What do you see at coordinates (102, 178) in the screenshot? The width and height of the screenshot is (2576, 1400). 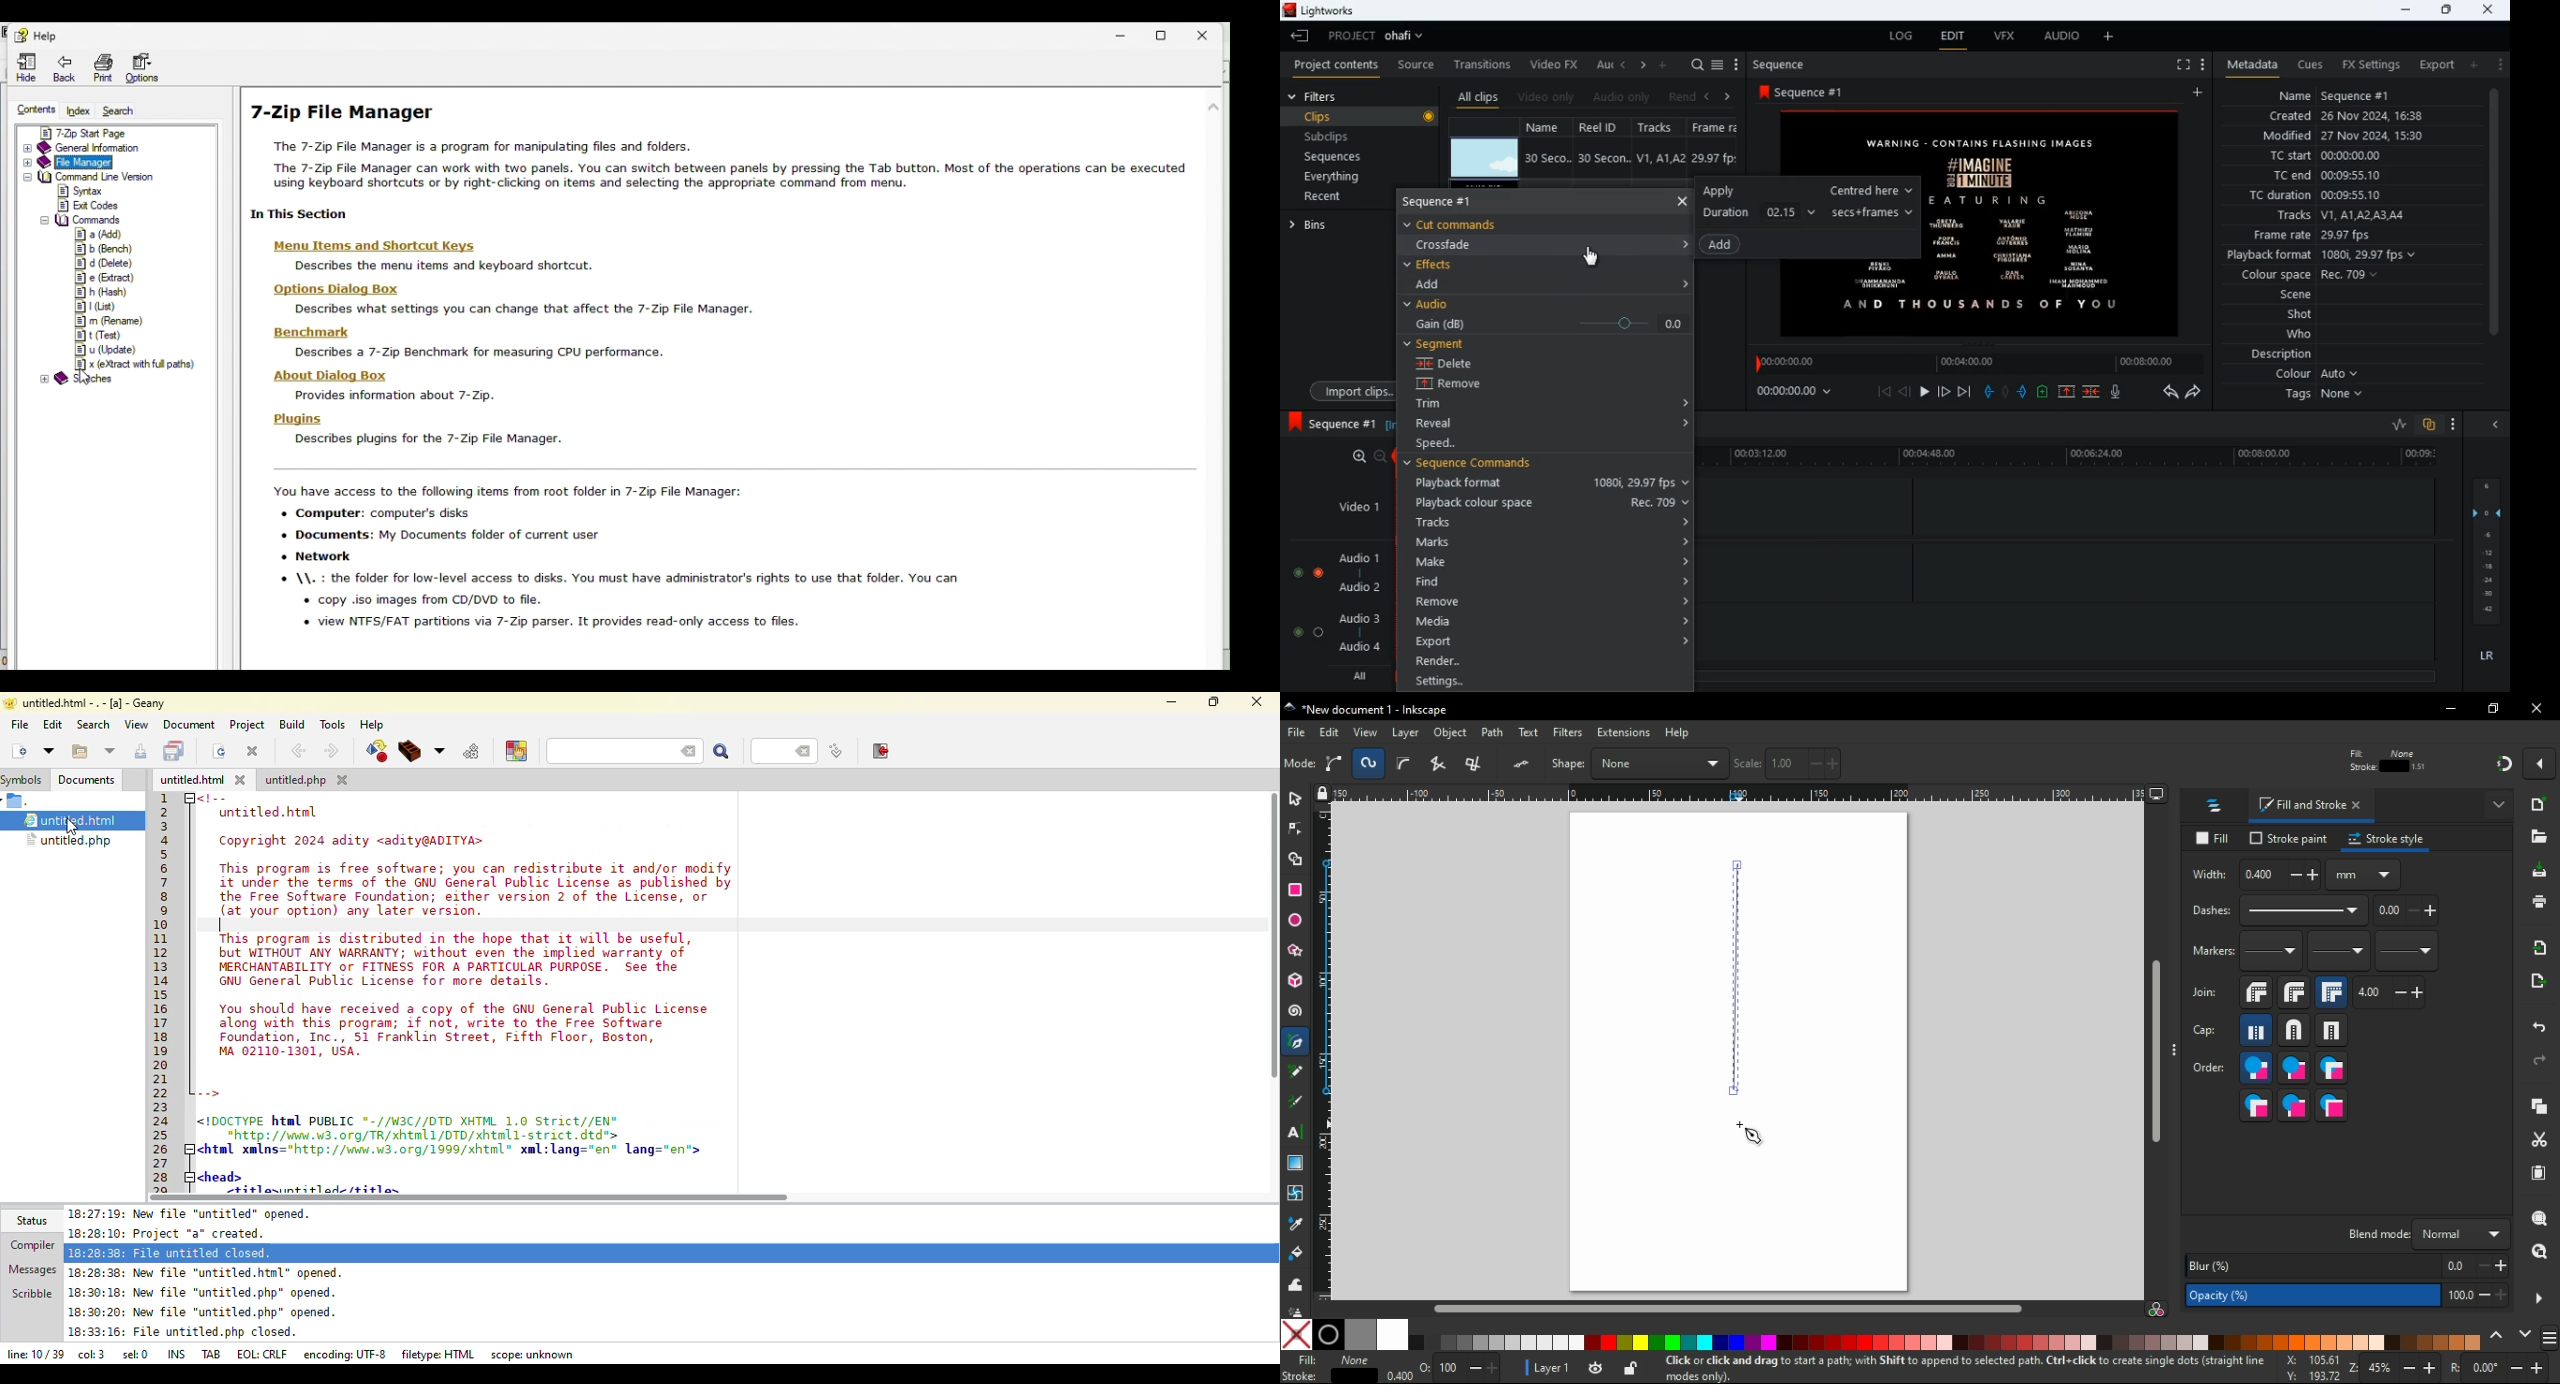 I see `Command line version` at bounding box center [102, 178].